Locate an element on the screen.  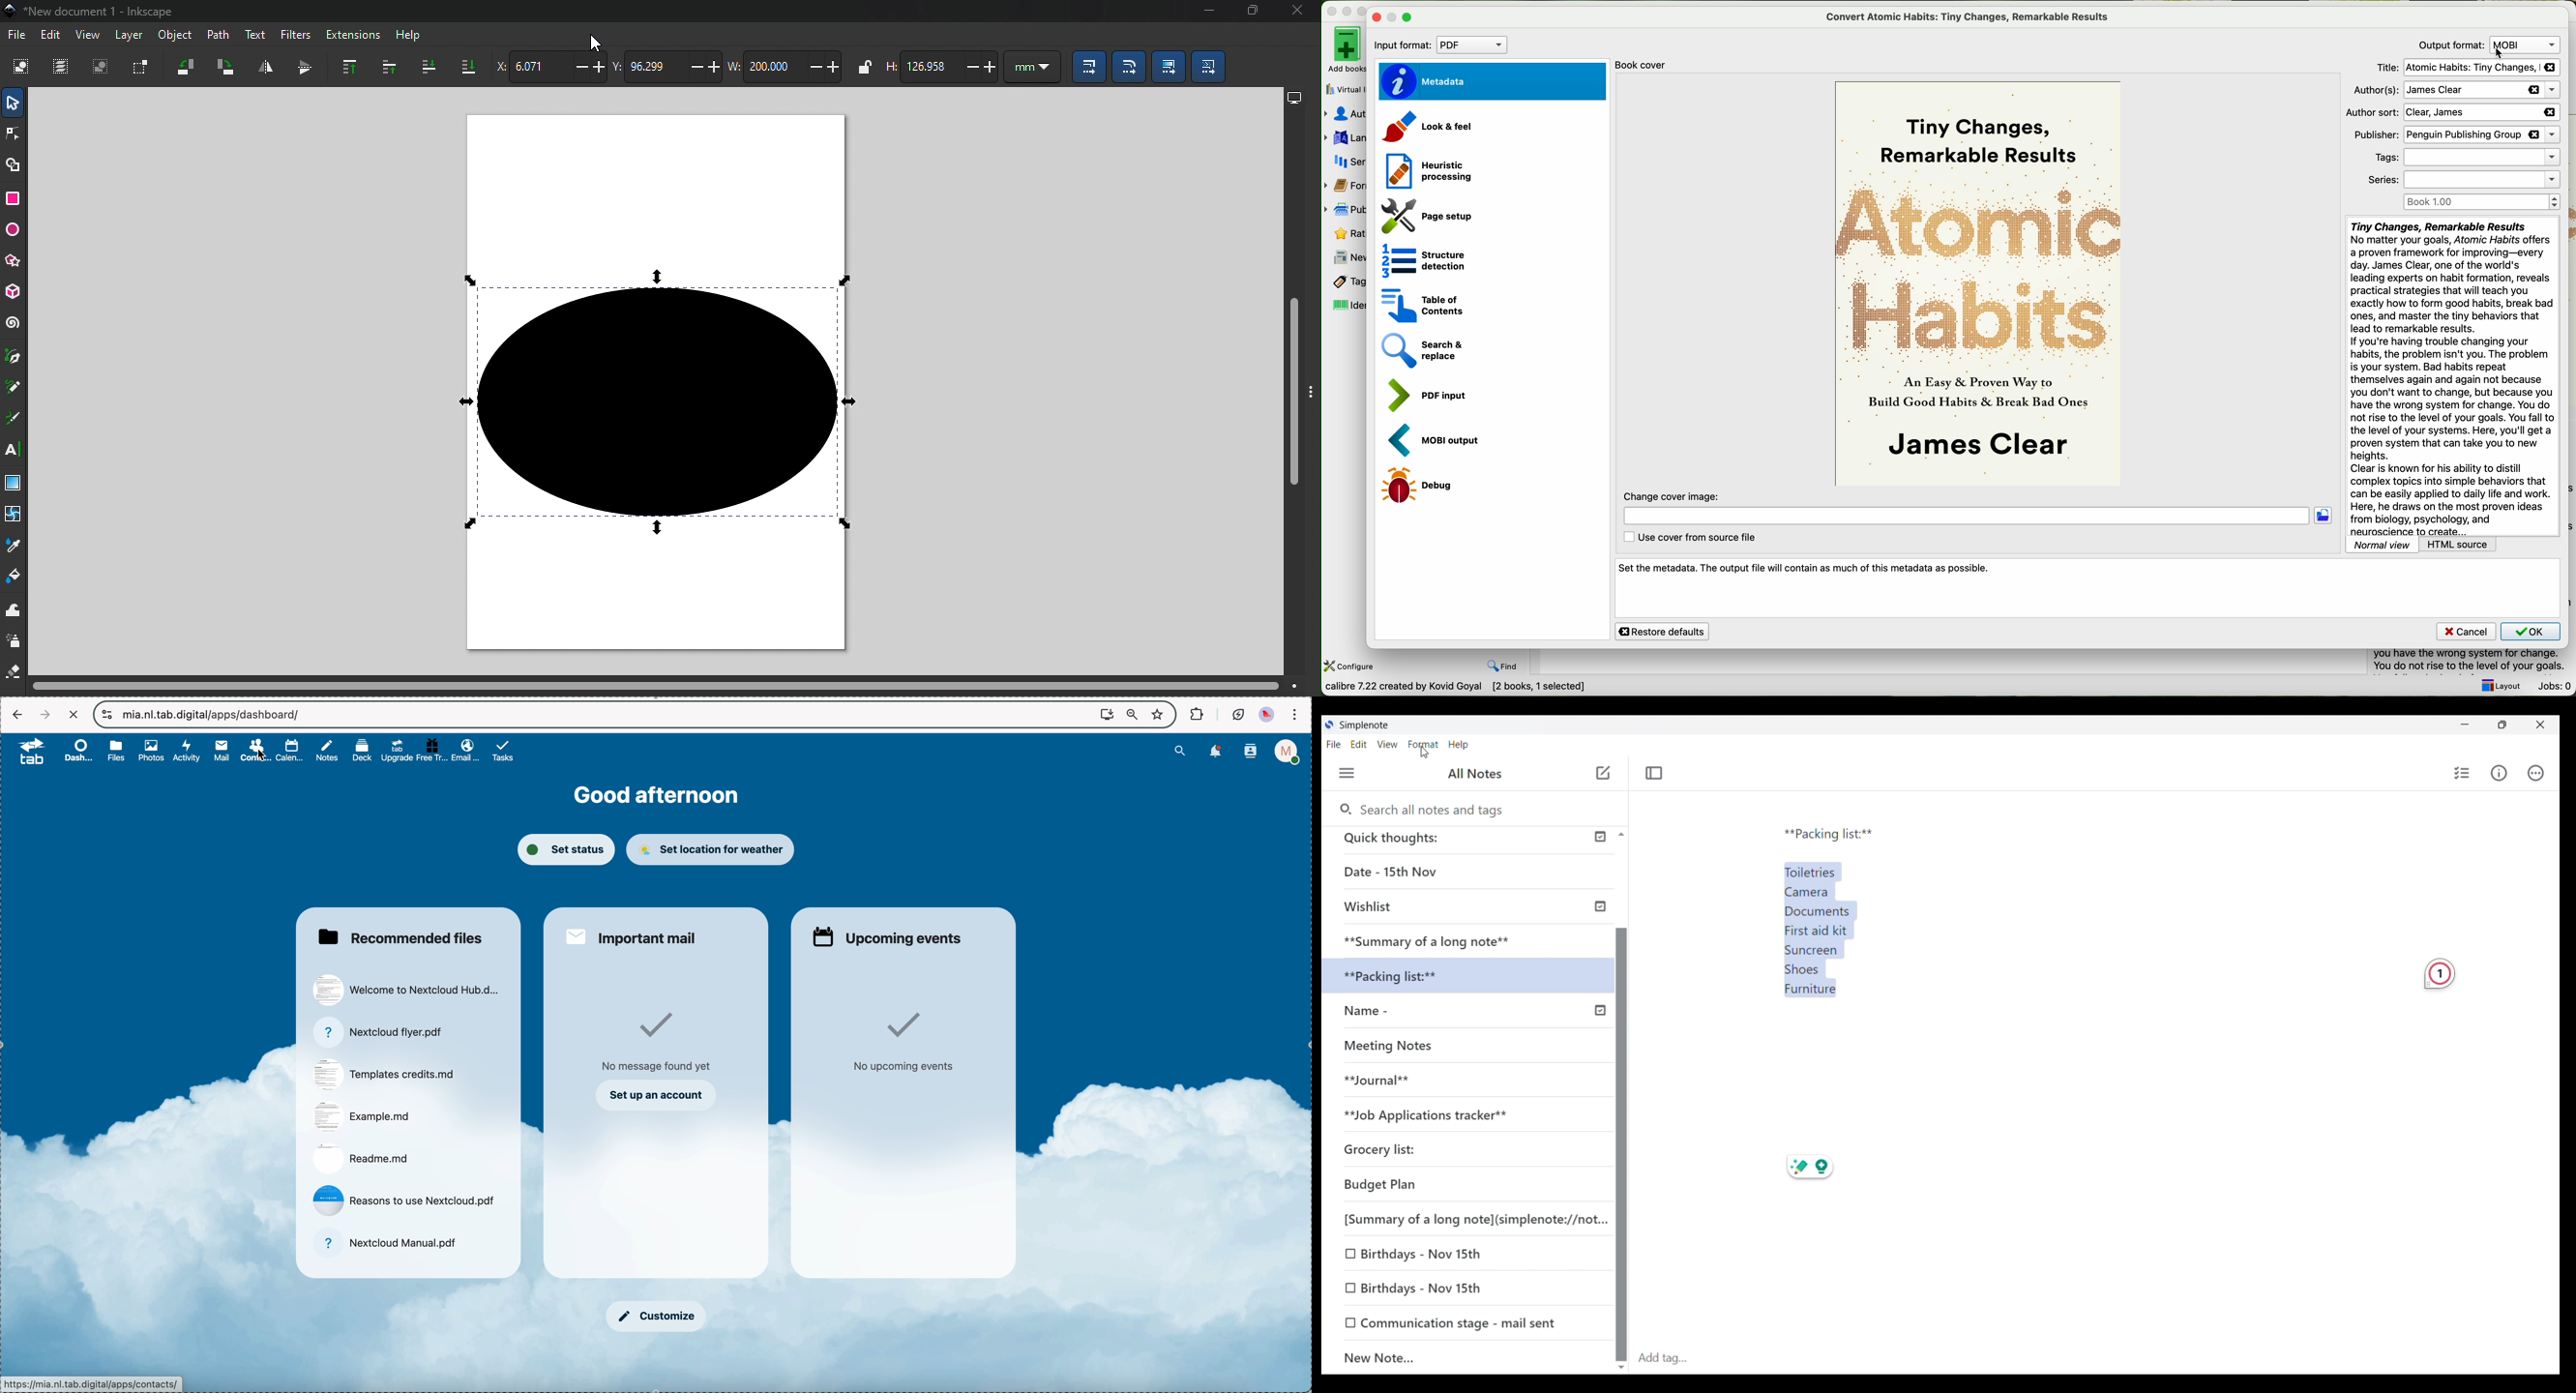
profile picture is located at coordinates (1266, 714).